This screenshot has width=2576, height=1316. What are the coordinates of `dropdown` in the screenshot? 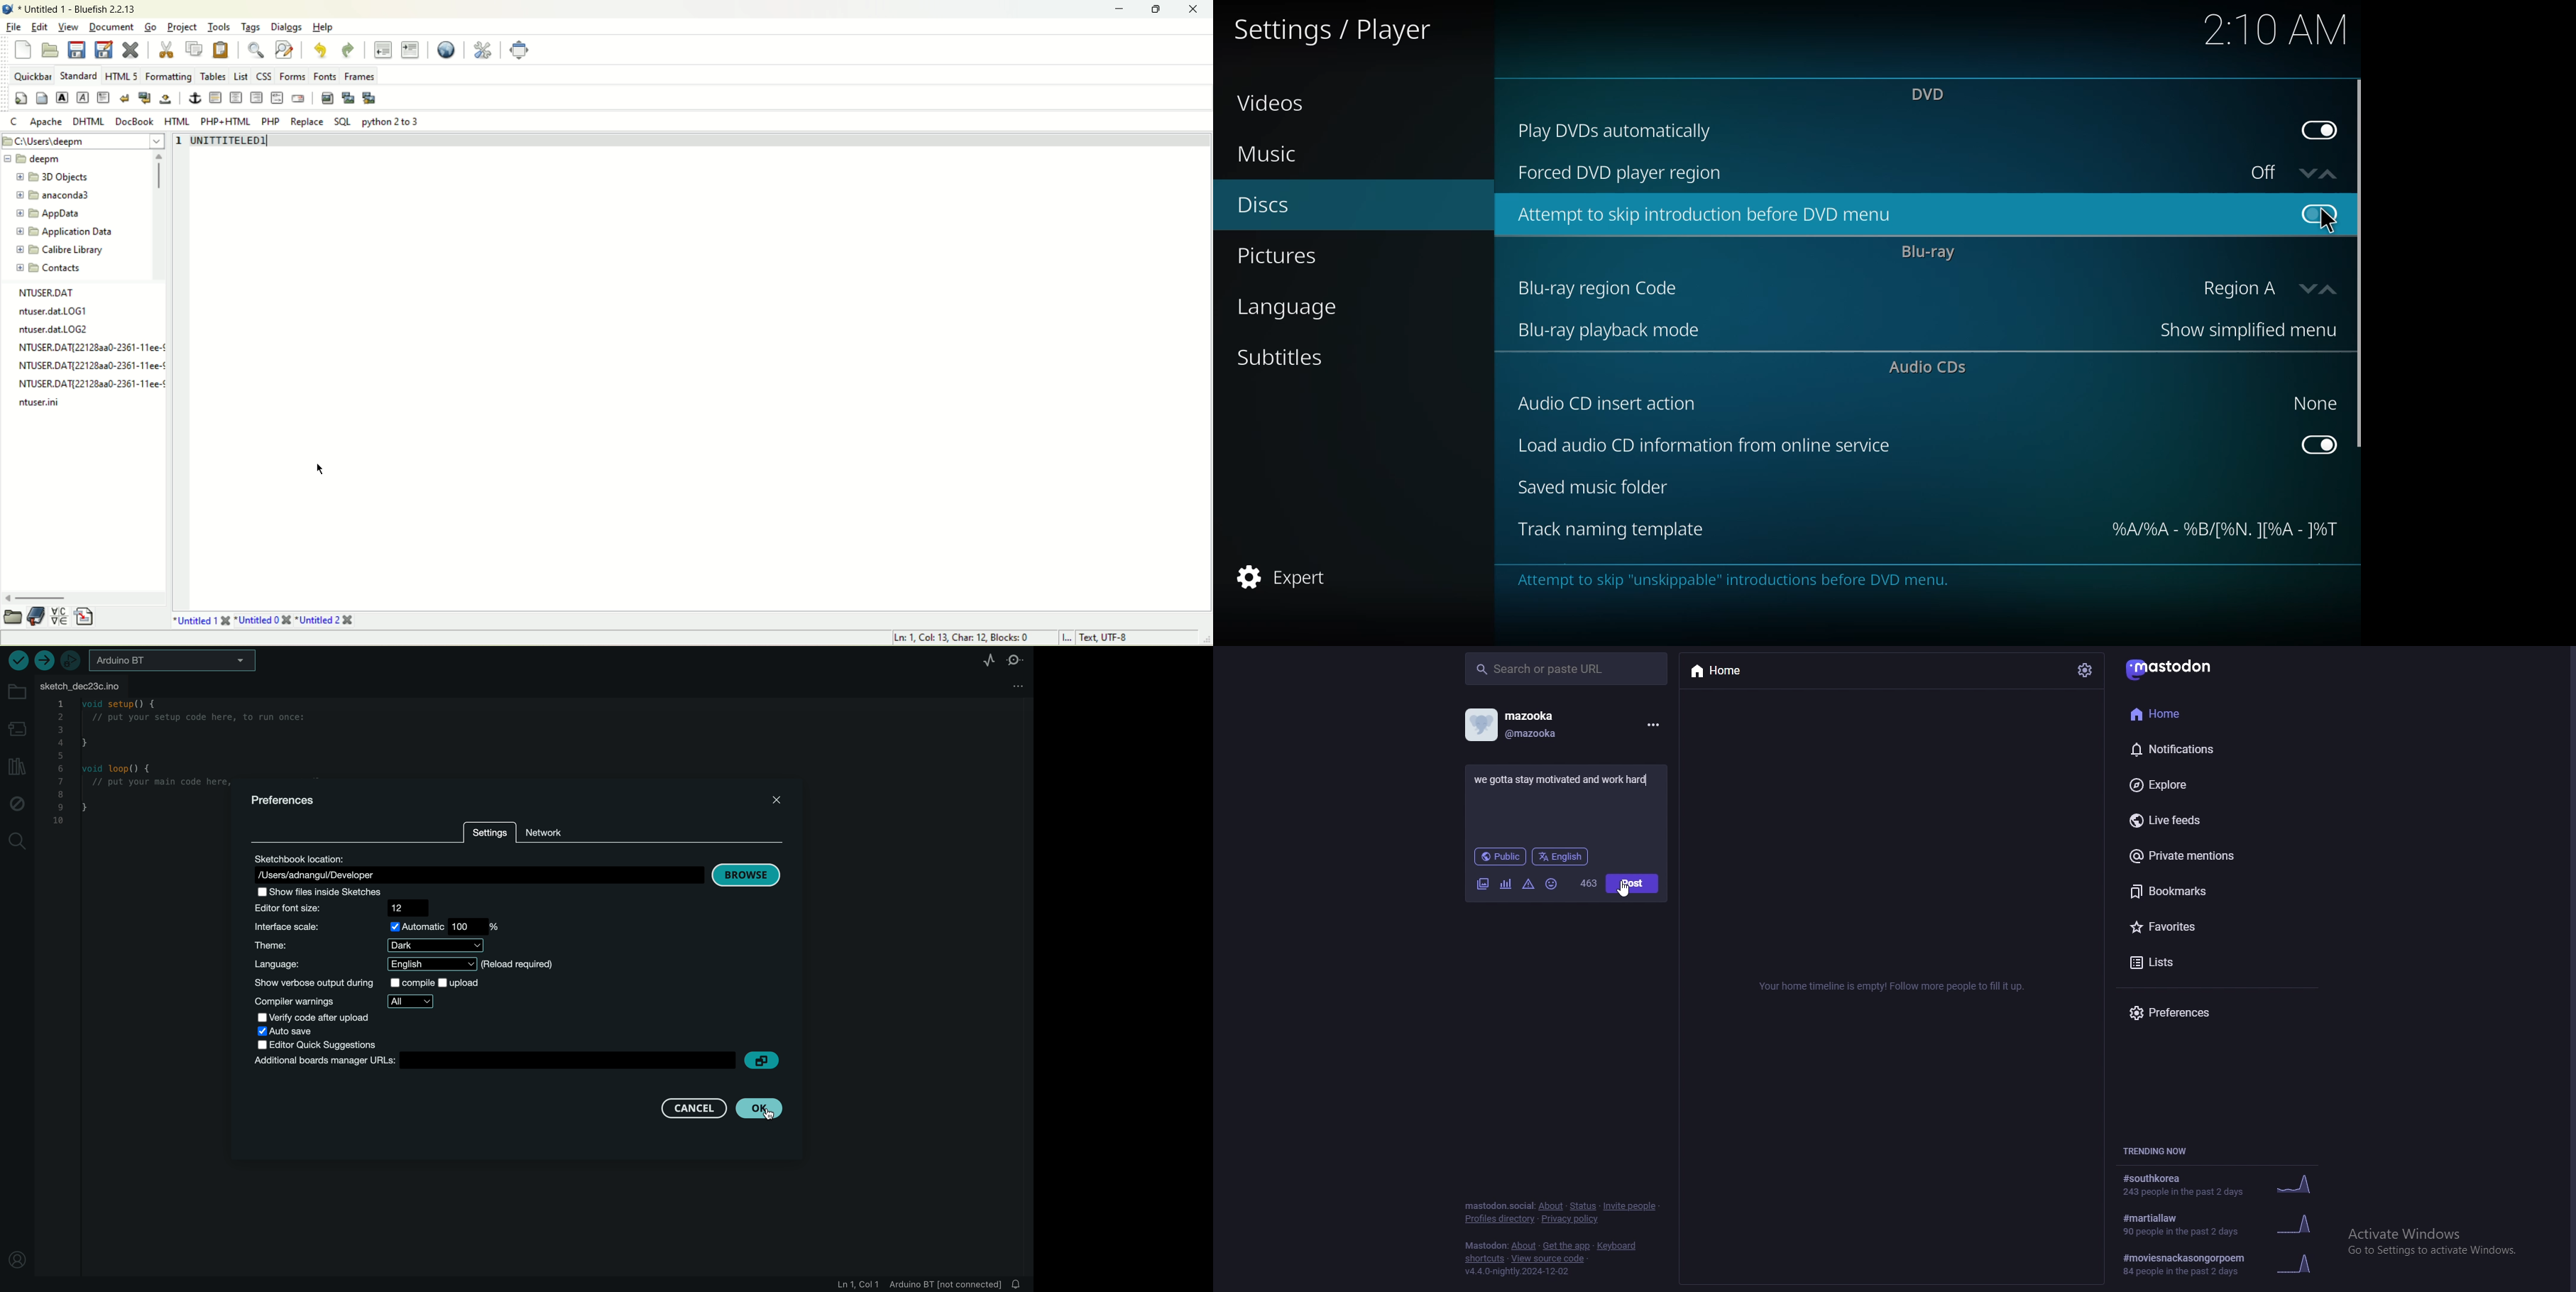 It's located at (160, 140).